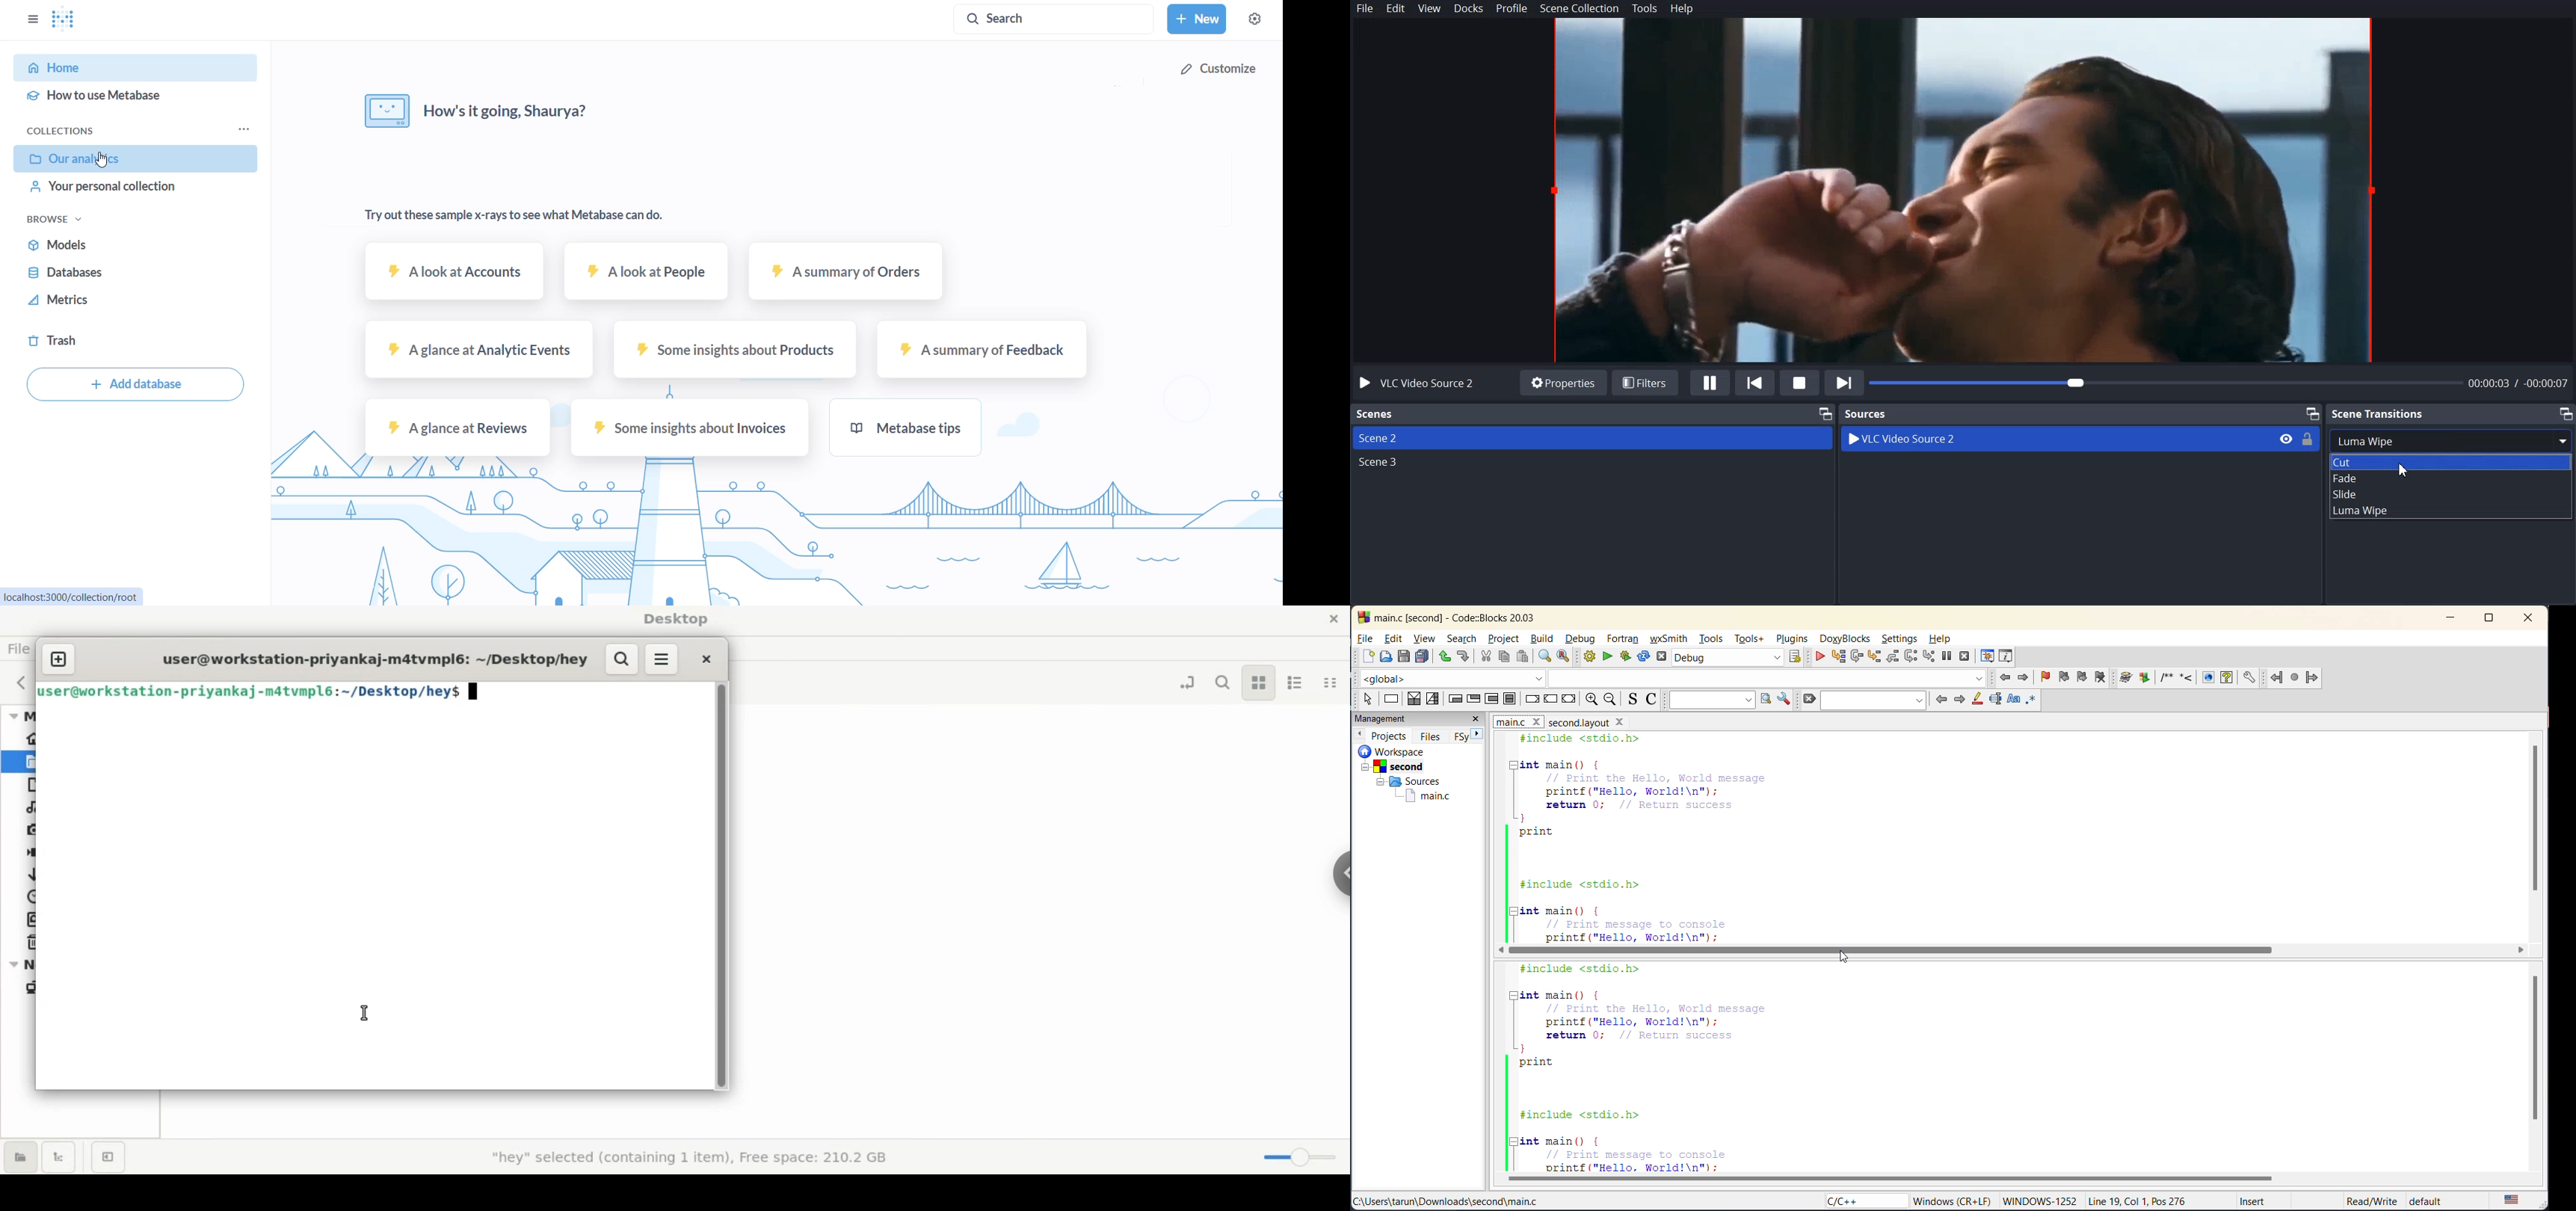 This screenshot has height=1232, width=2576. What do you see at coordinates (1477, 720) in the screenshot?
I see `close` at bounding box center [1477, 720].